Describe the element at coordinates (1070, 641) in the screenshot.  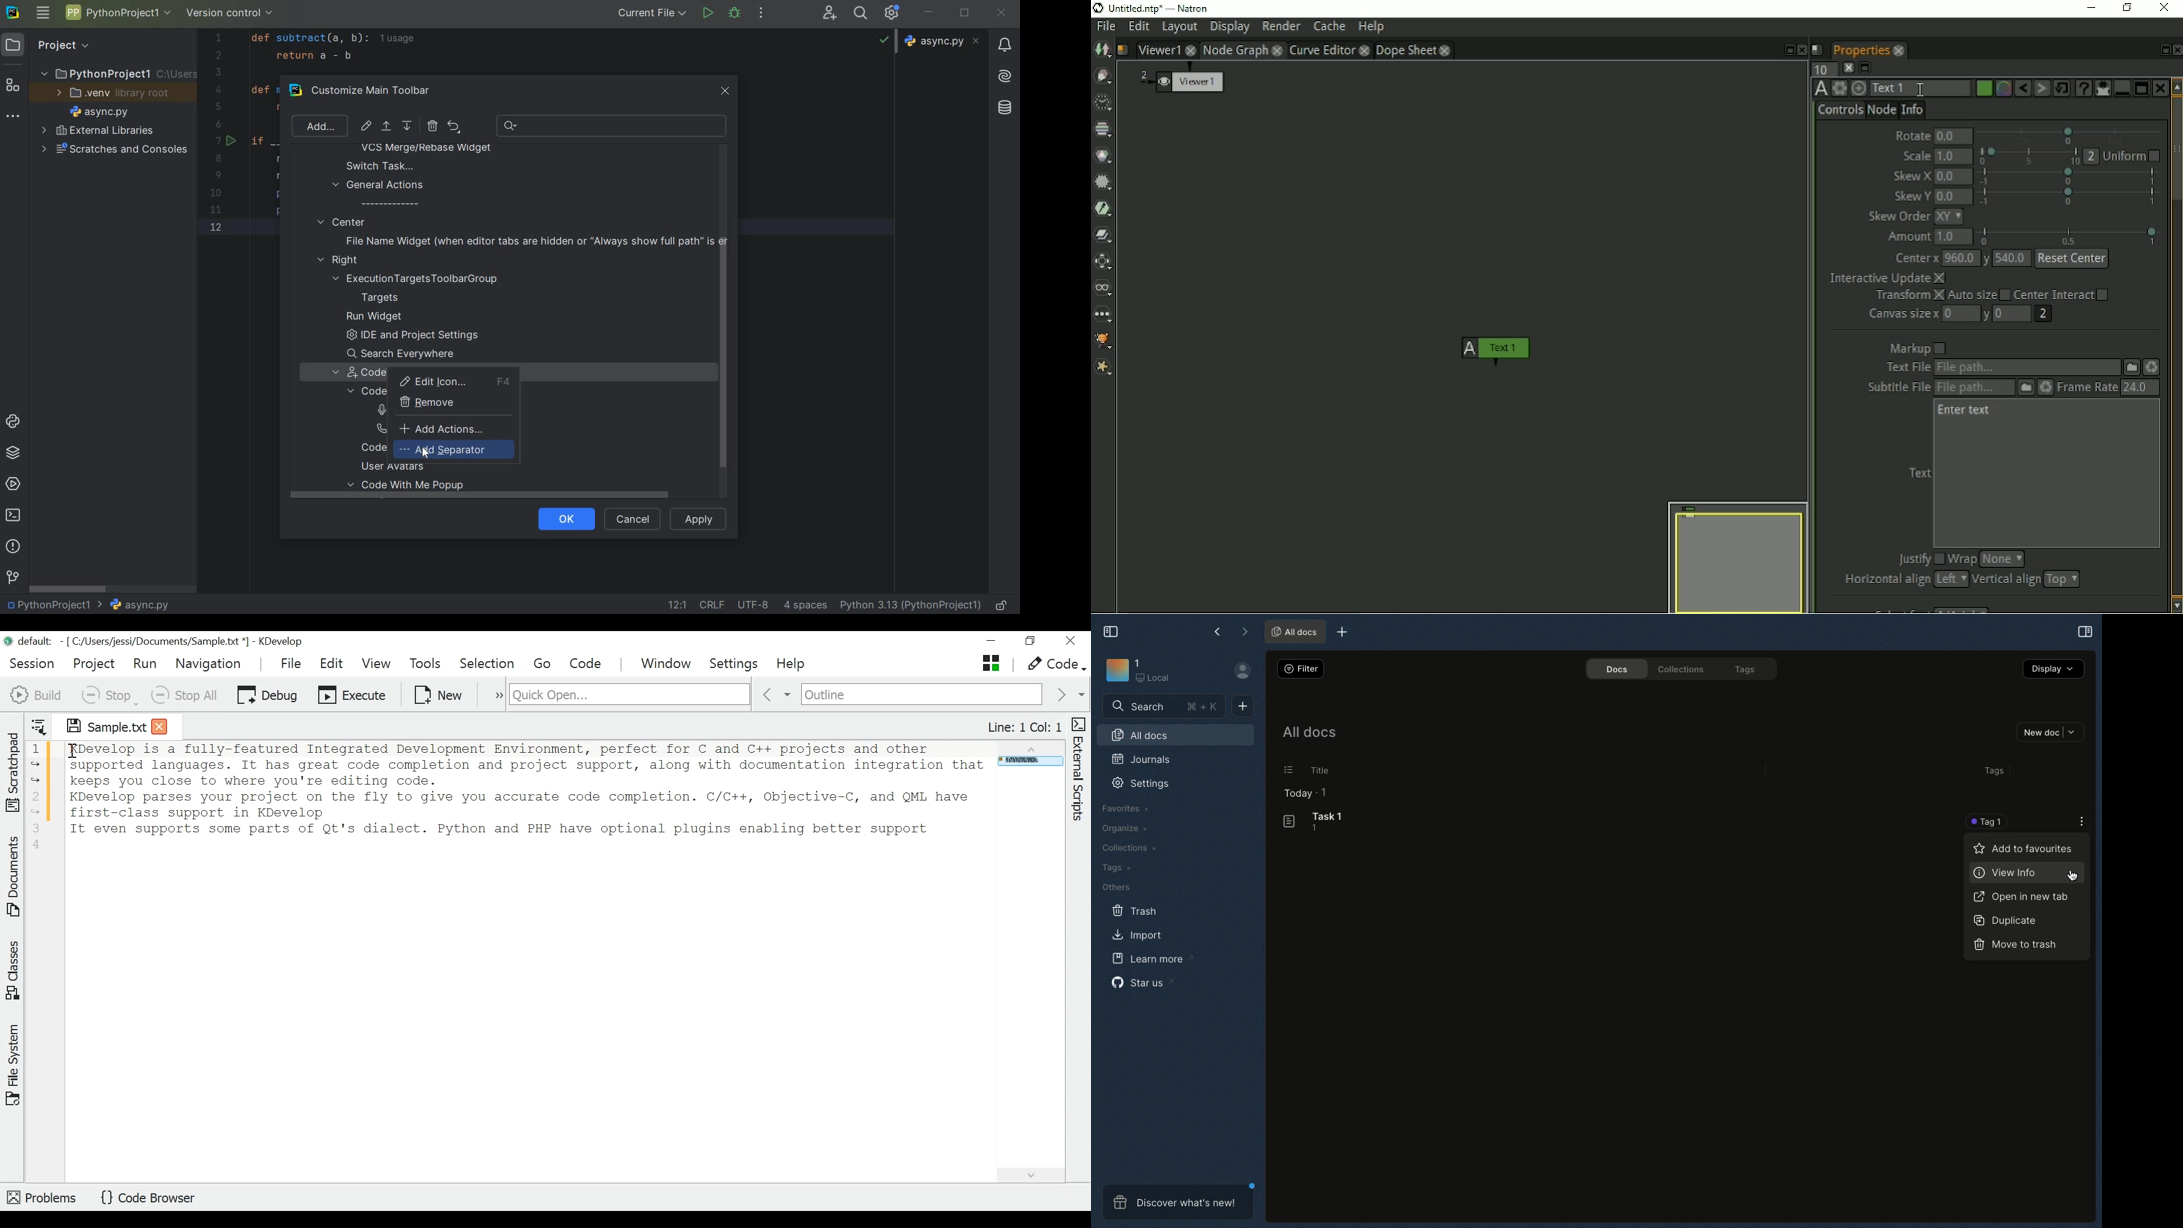
I see `Close` at that location.